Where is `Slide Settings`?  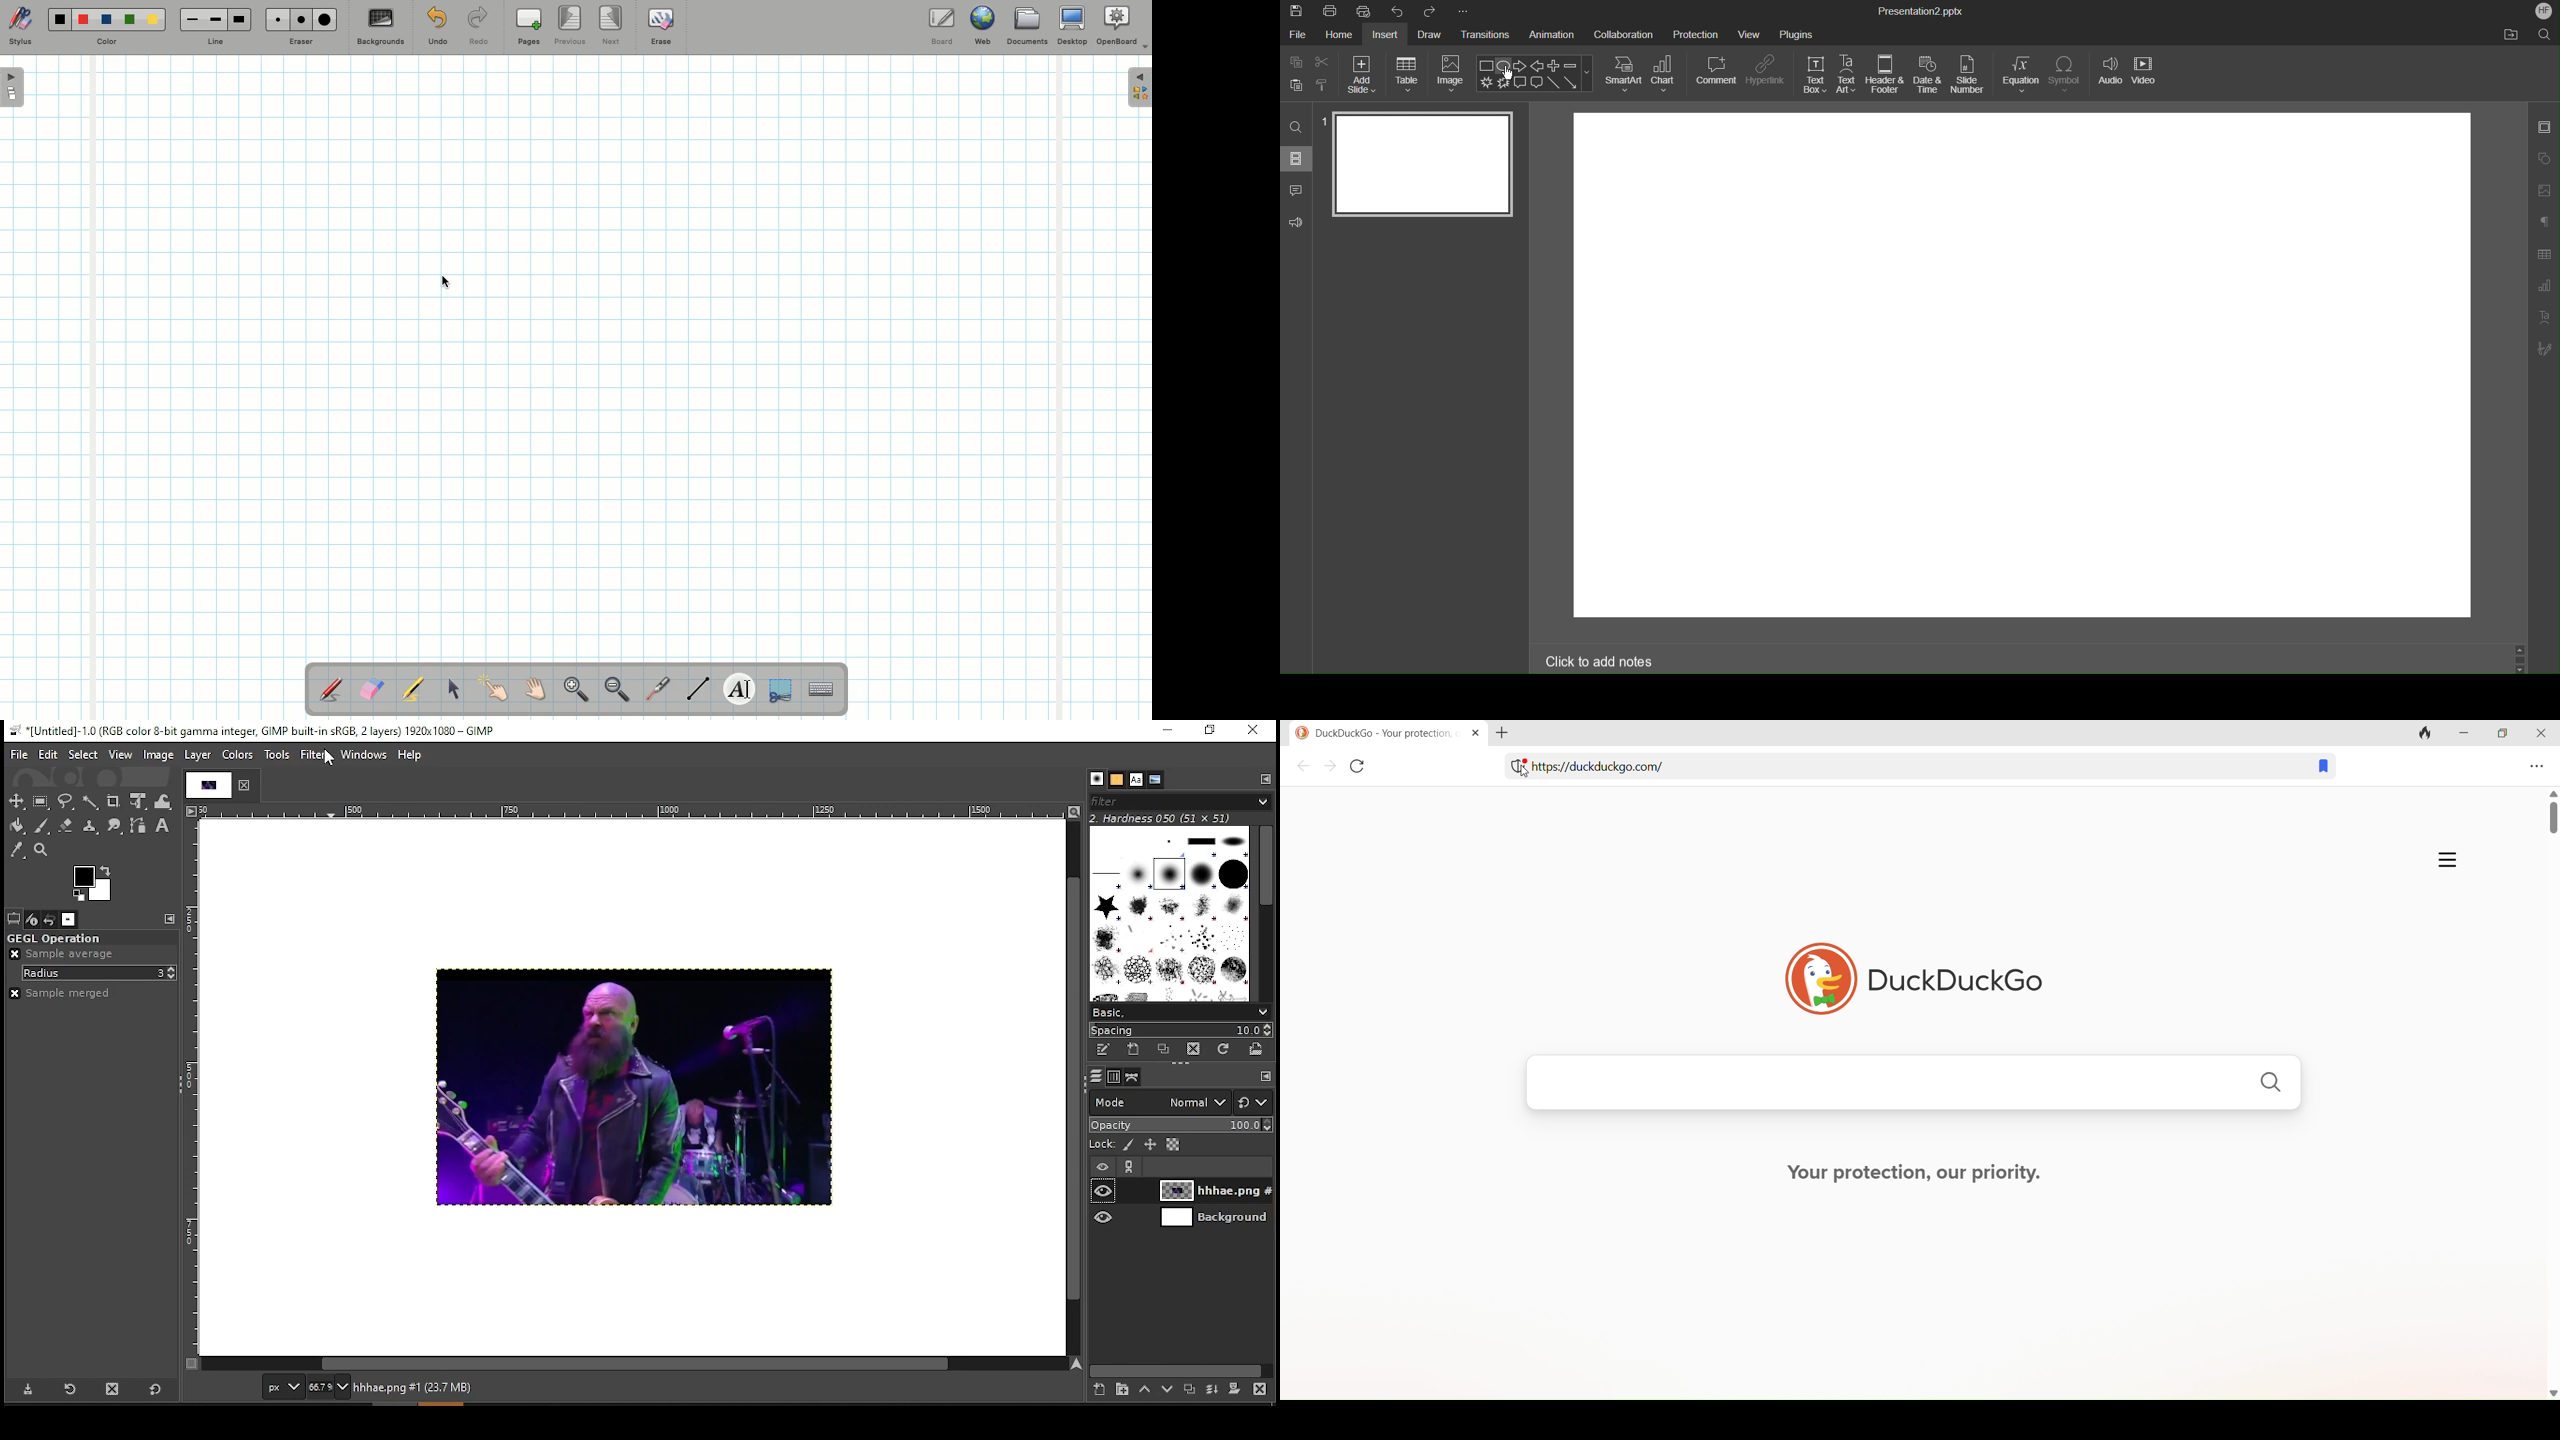
Slide Settings is located at coordinates (2544, 129).